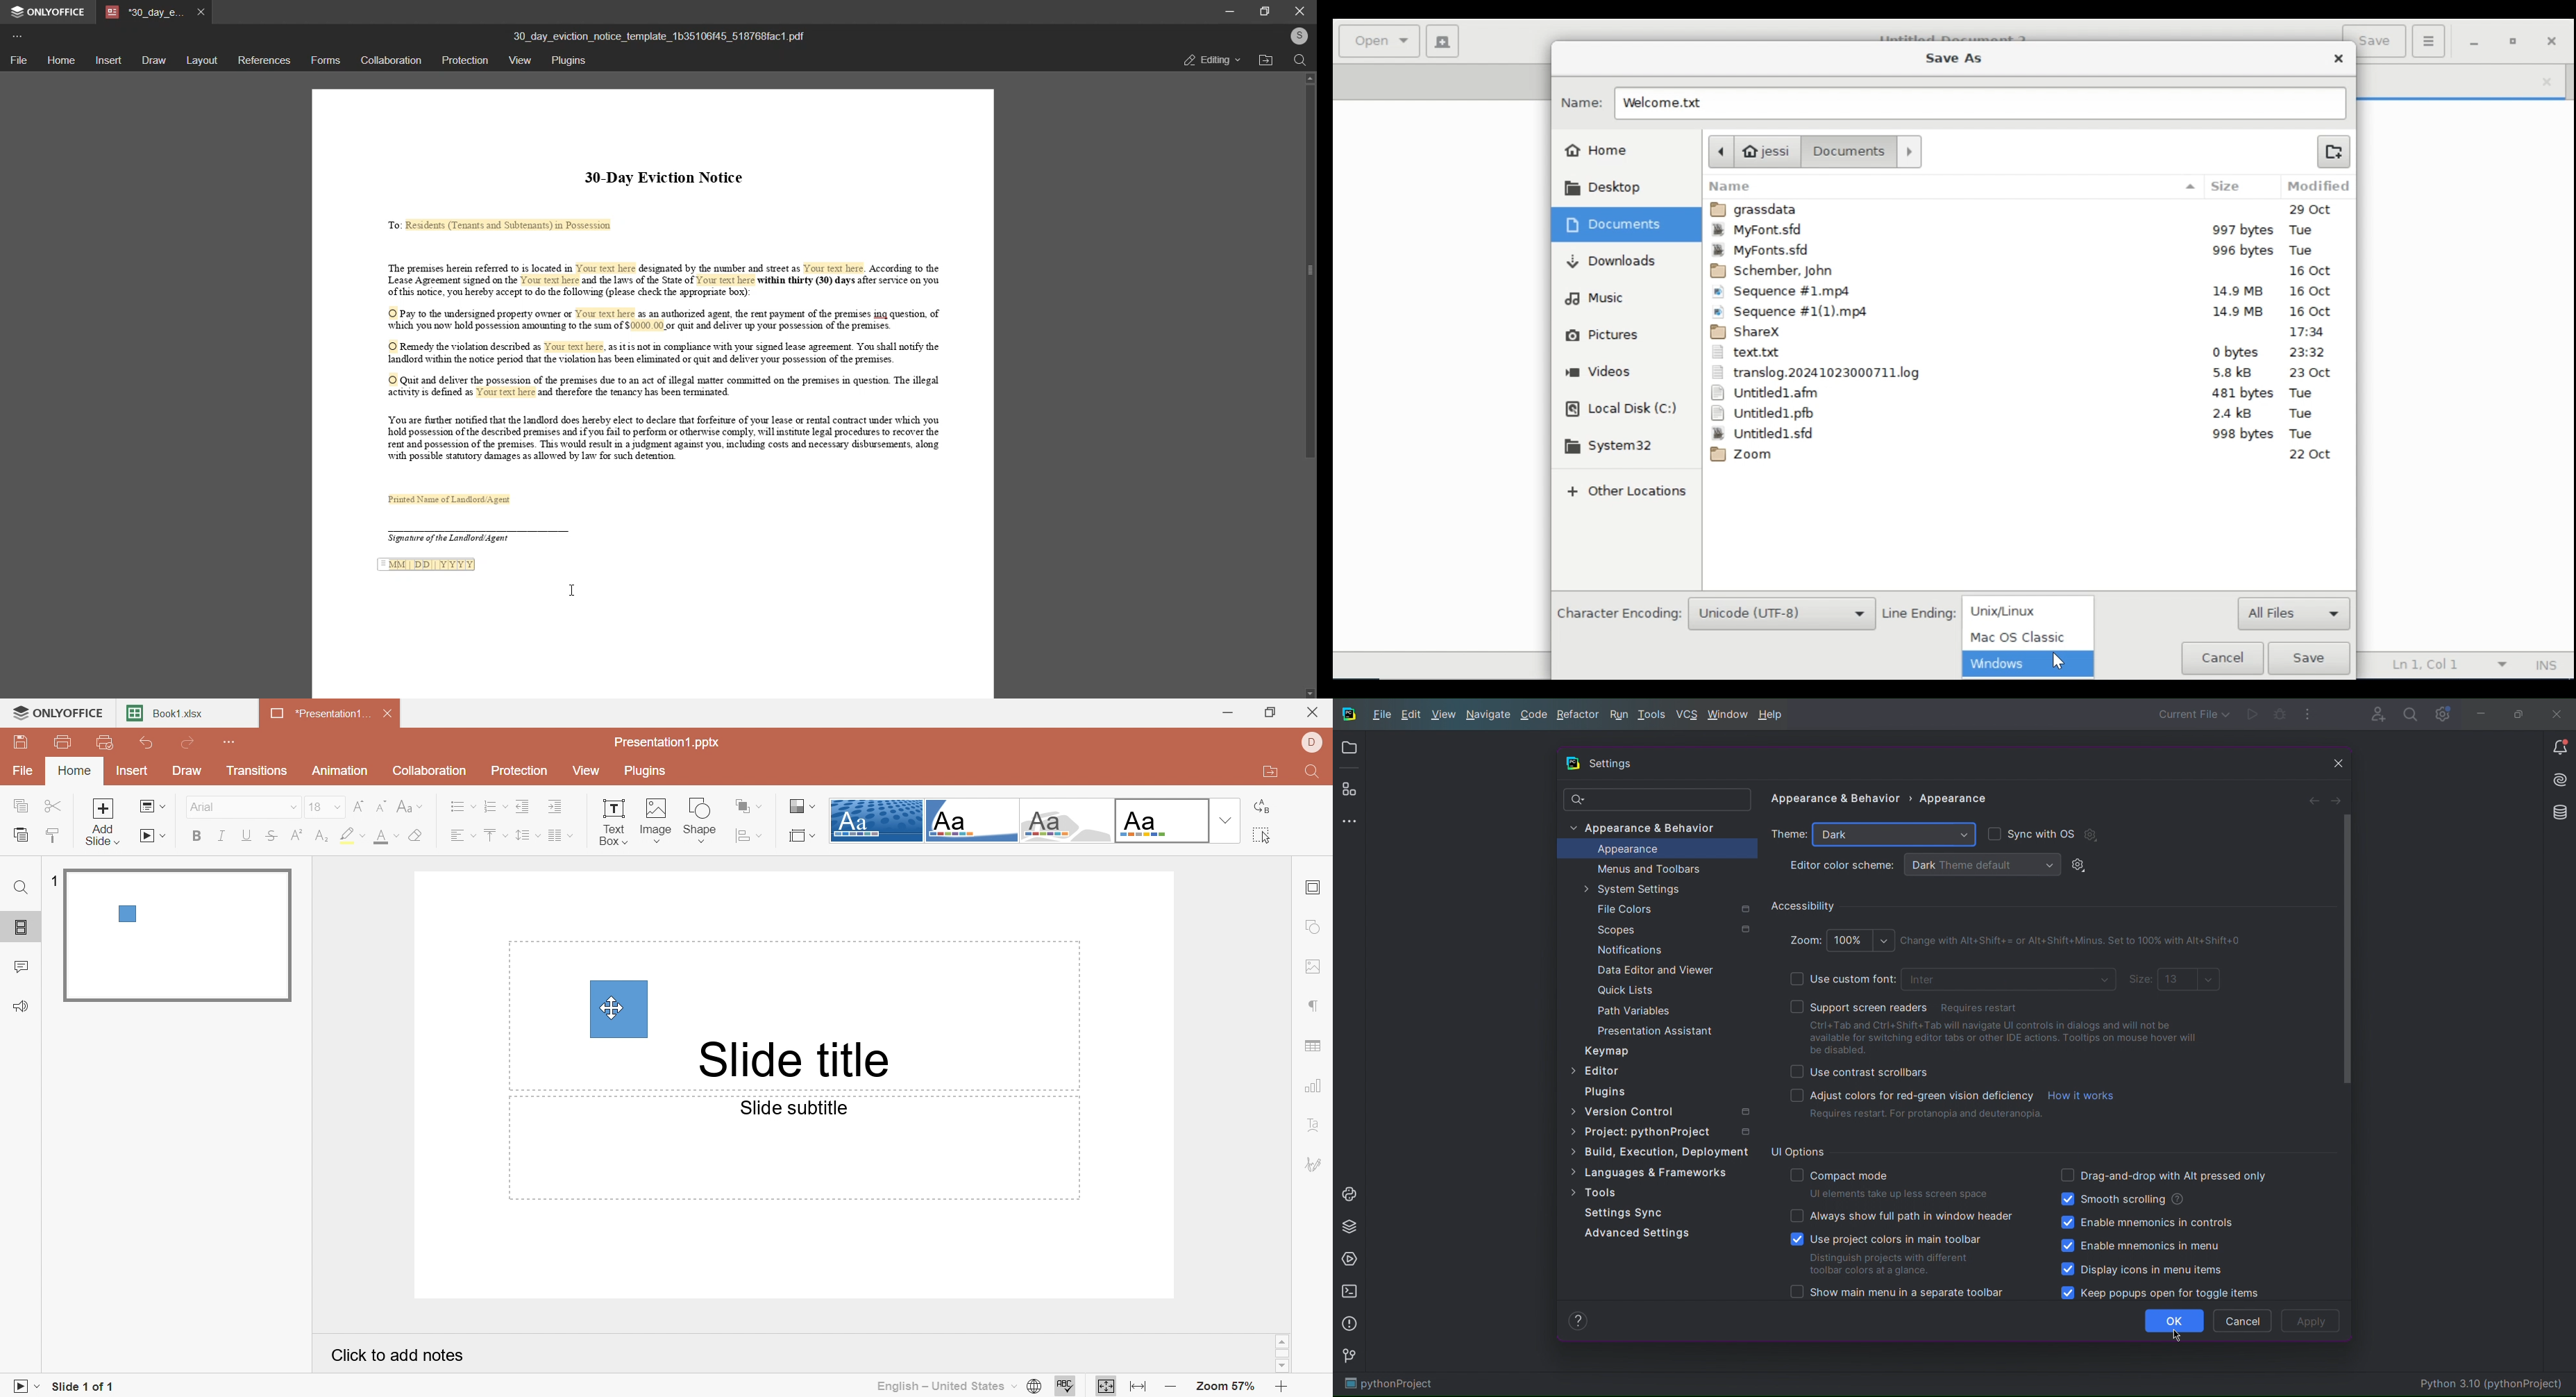  What do you see at coordinates (2281, 713) in the screenshot?
I see `Check Bugs` at bounding box center [2281, 713].